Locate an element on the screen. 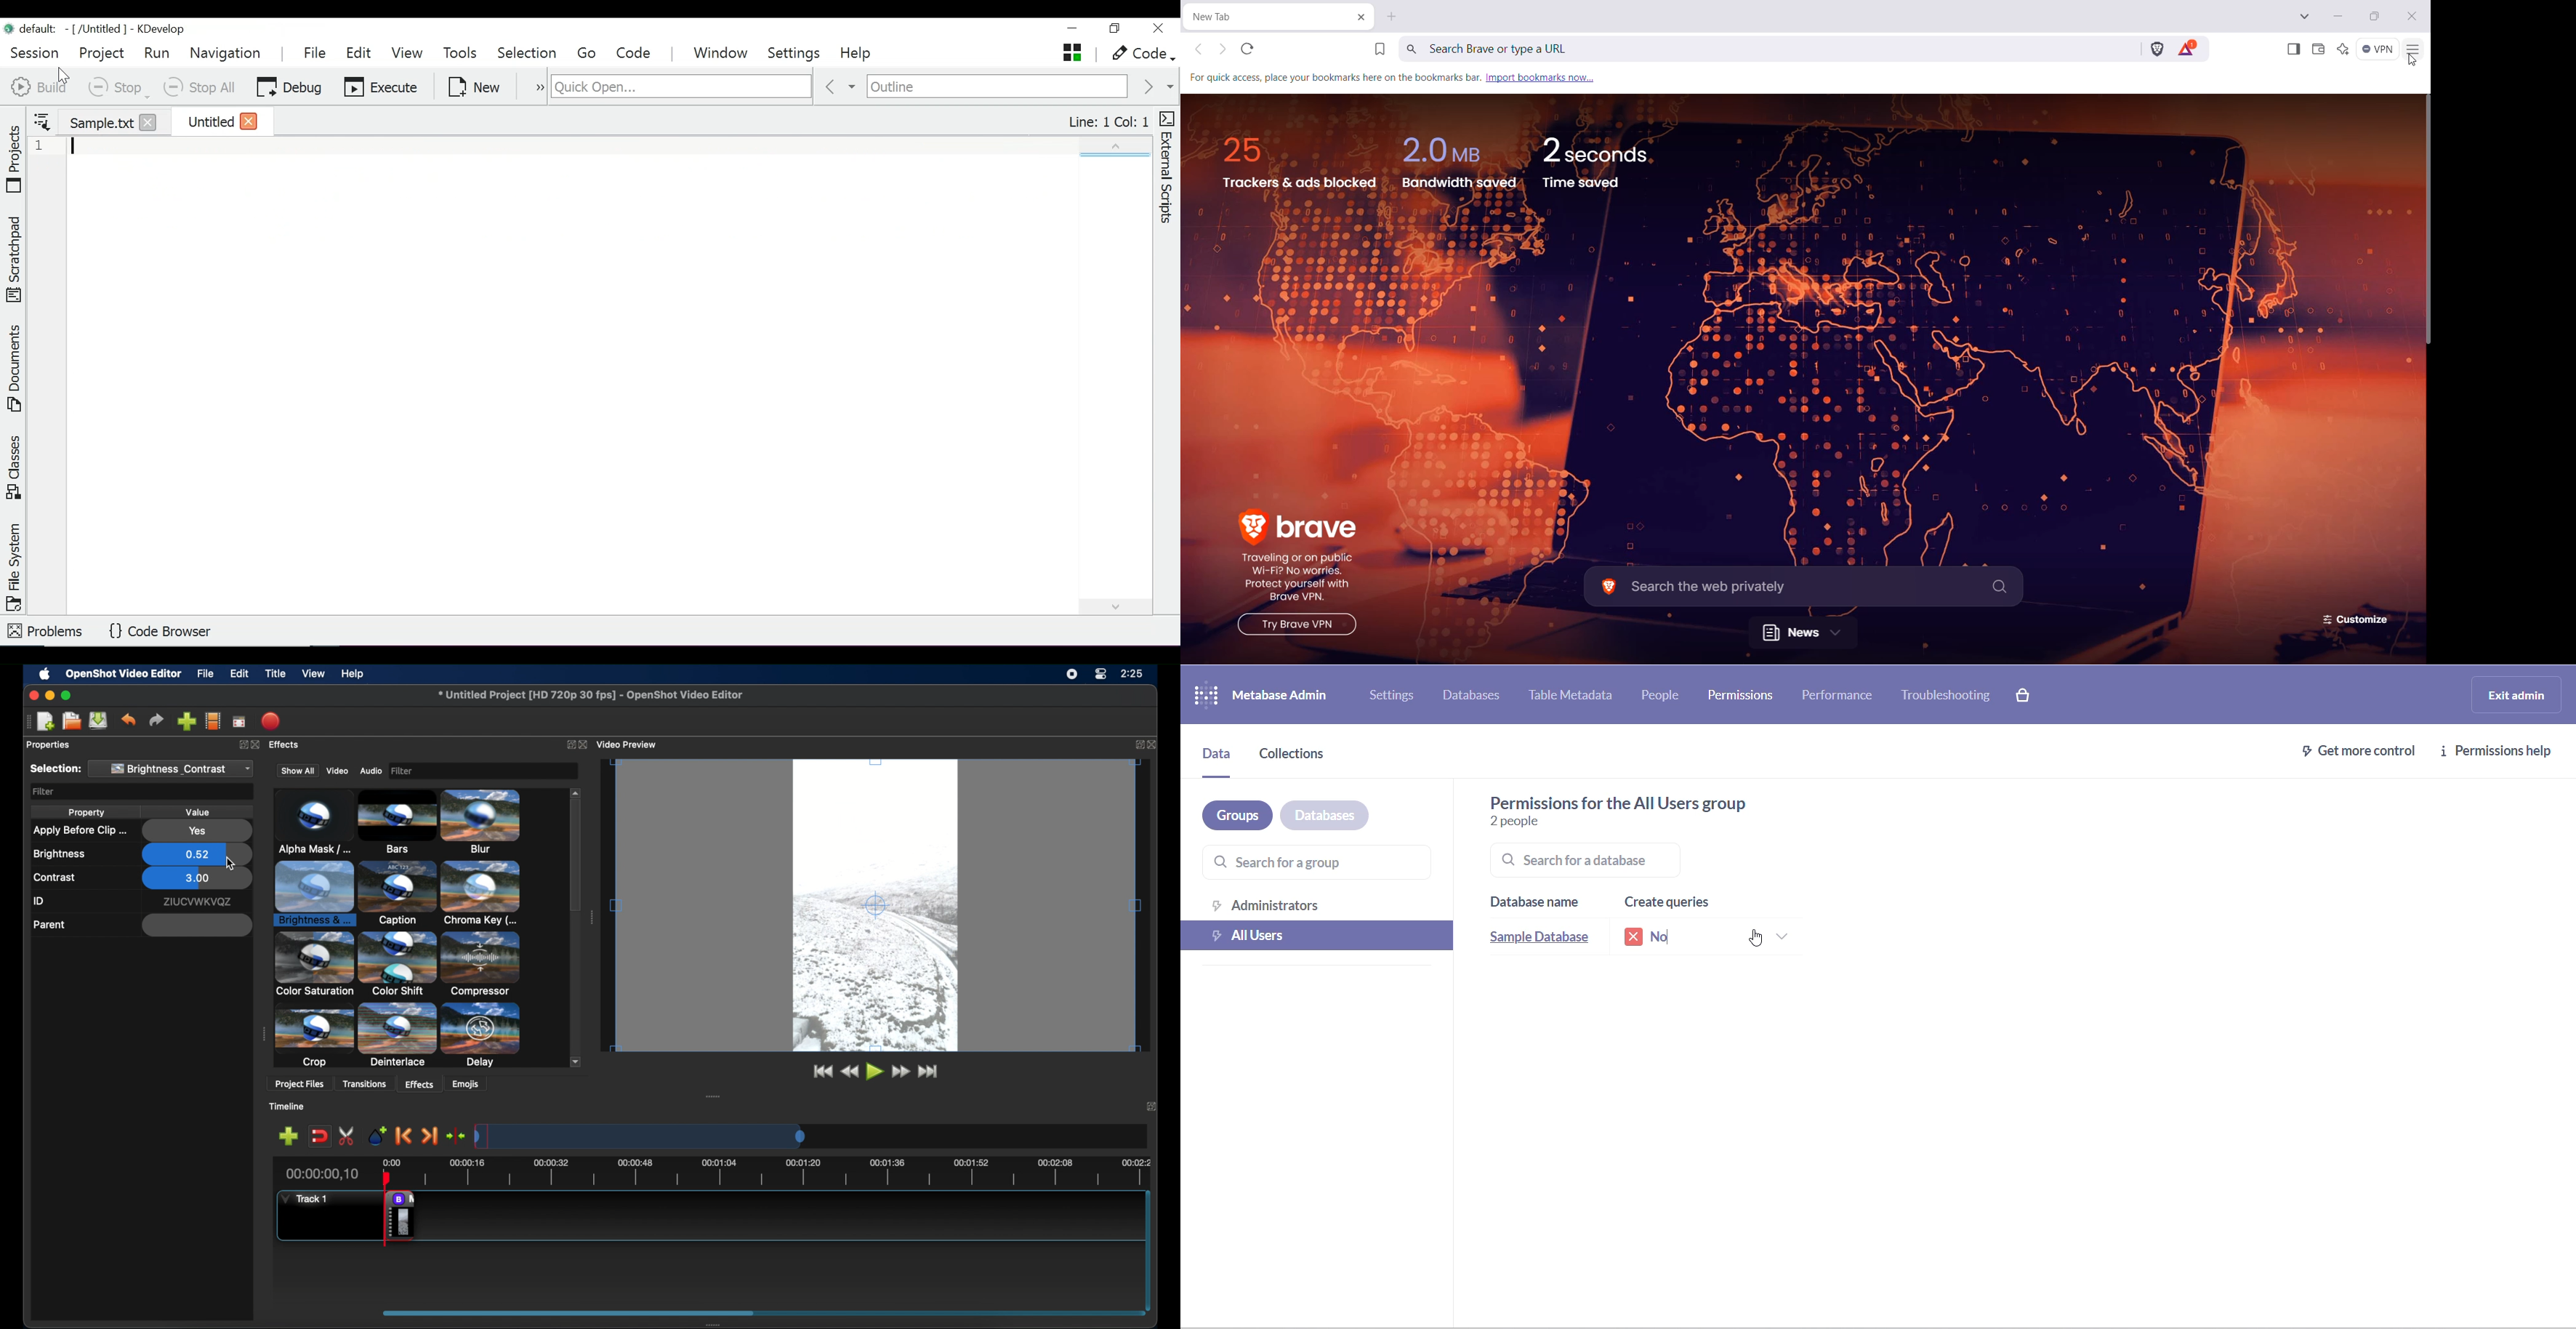 The height and width of the screenshot is (1344, 2576). head is located at coordinates (389, 1179).